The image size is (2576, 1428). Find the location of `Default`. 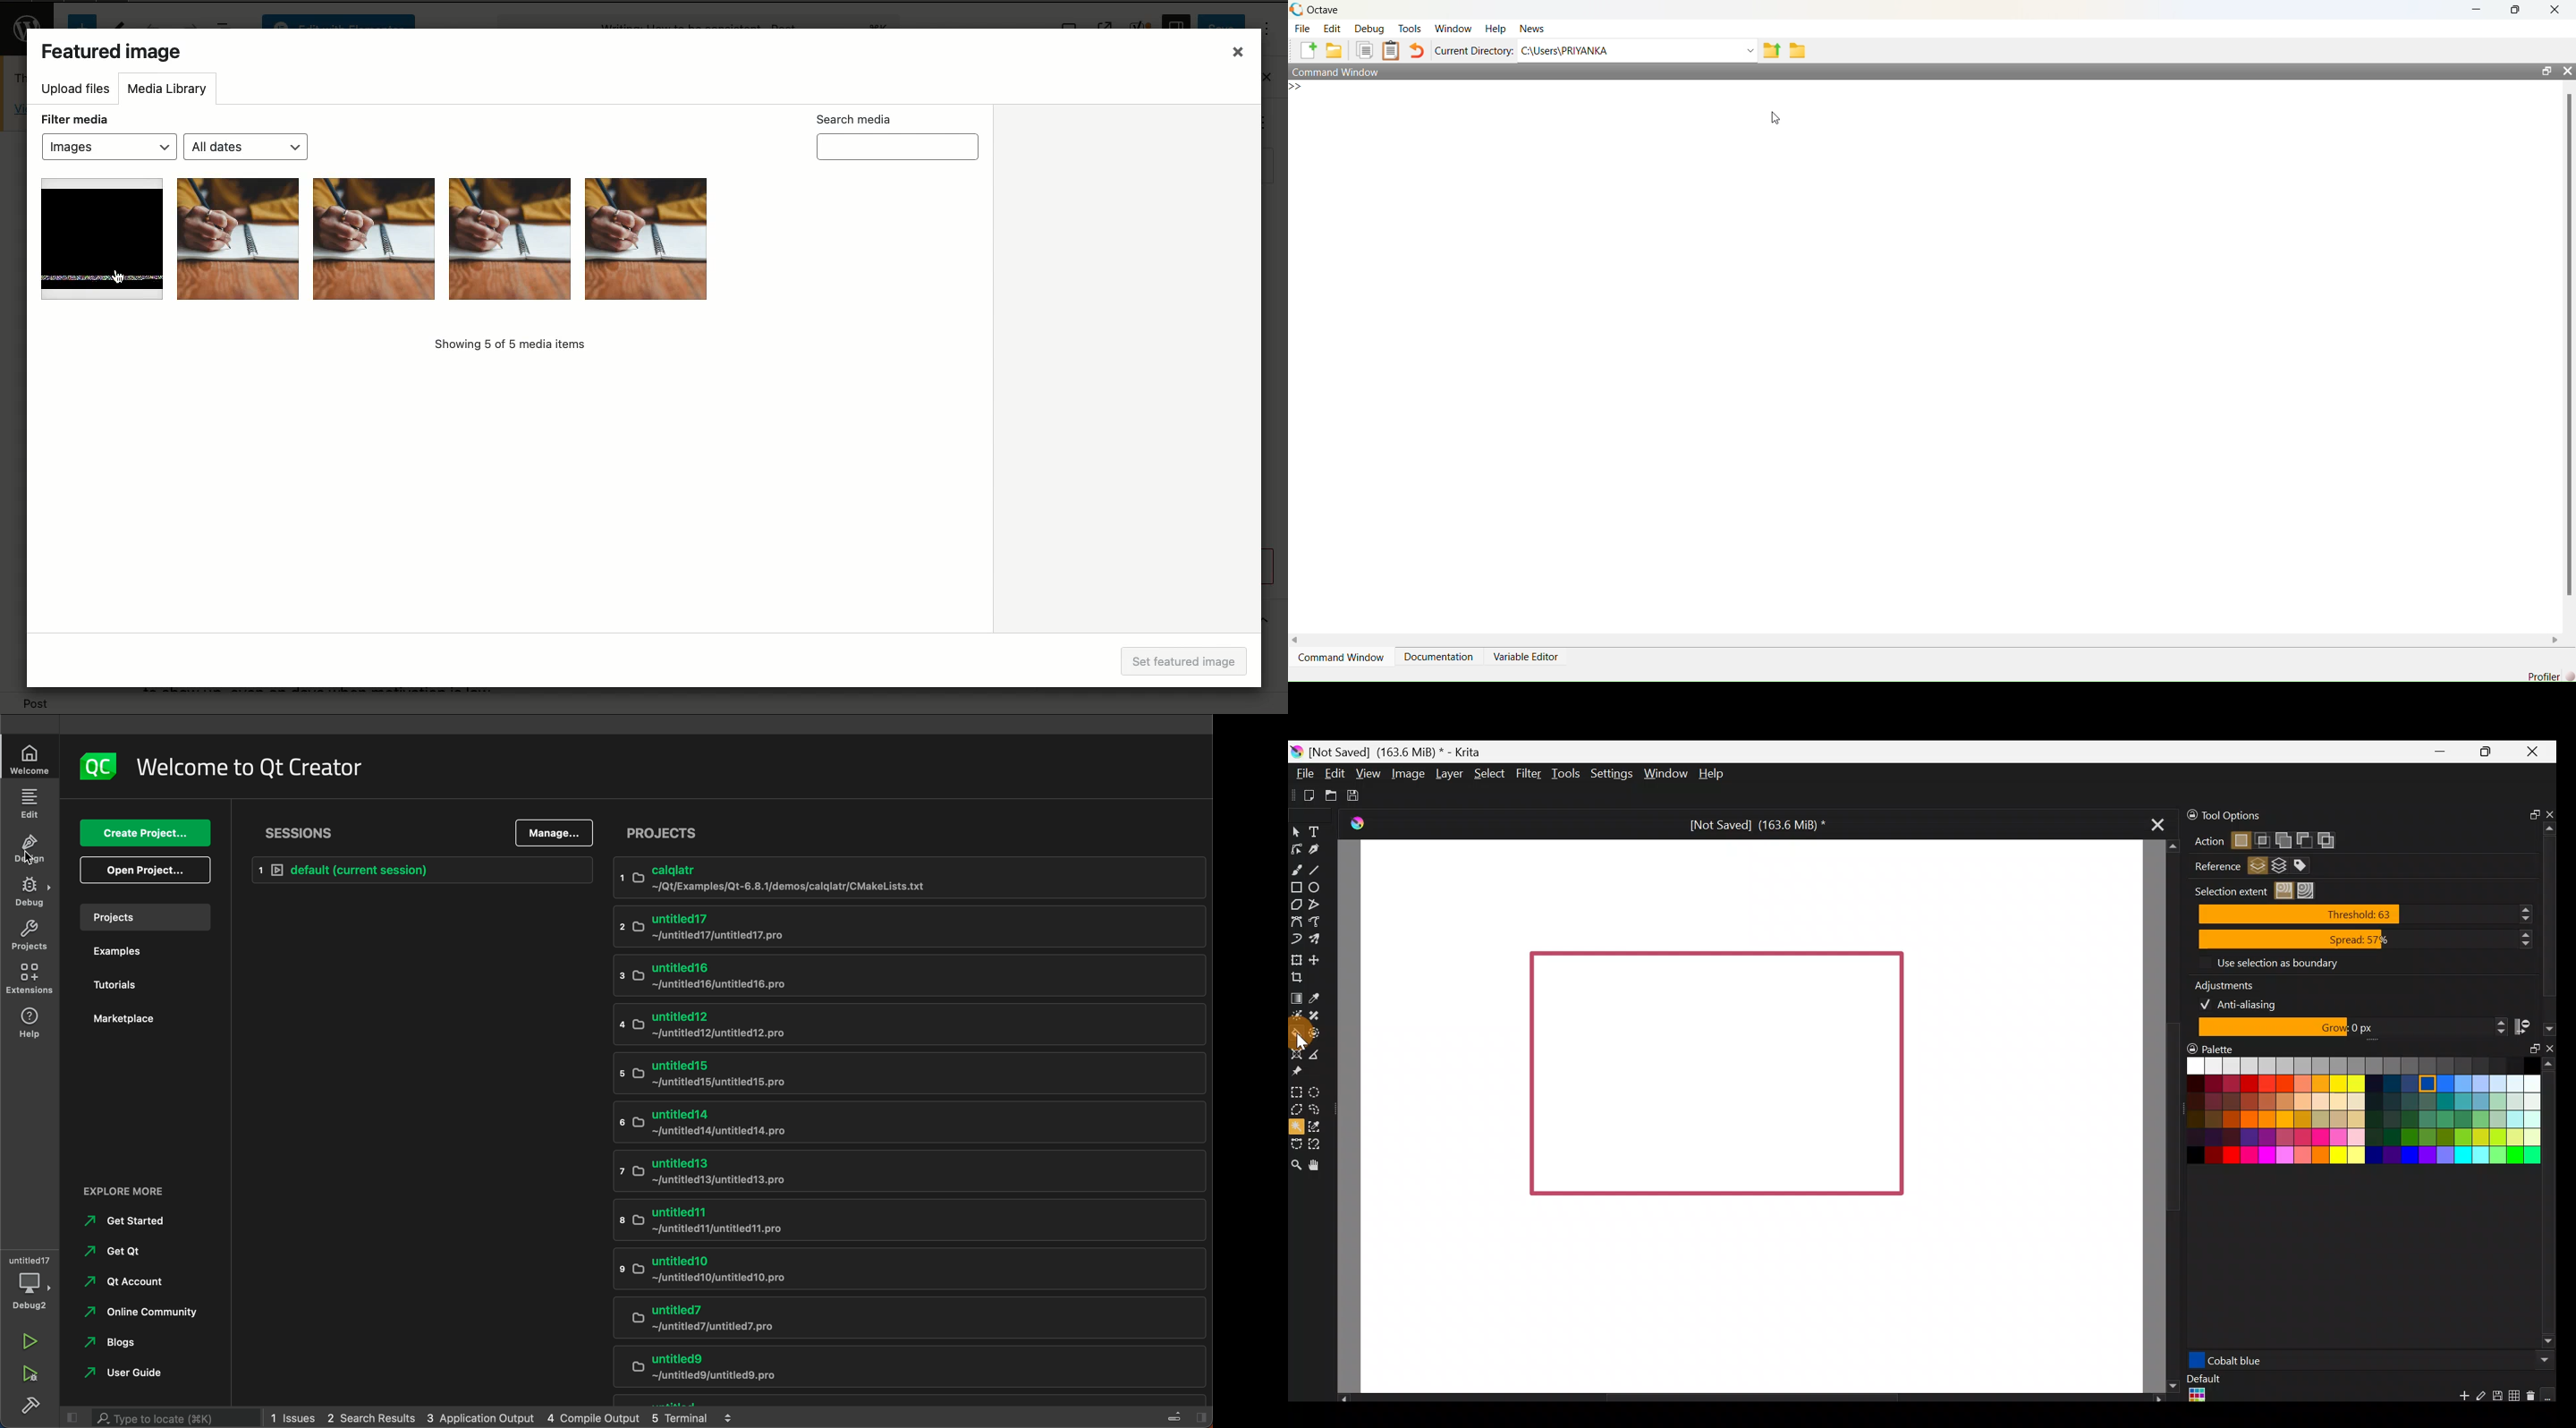

Default is located at coordinates (2203, 1390).